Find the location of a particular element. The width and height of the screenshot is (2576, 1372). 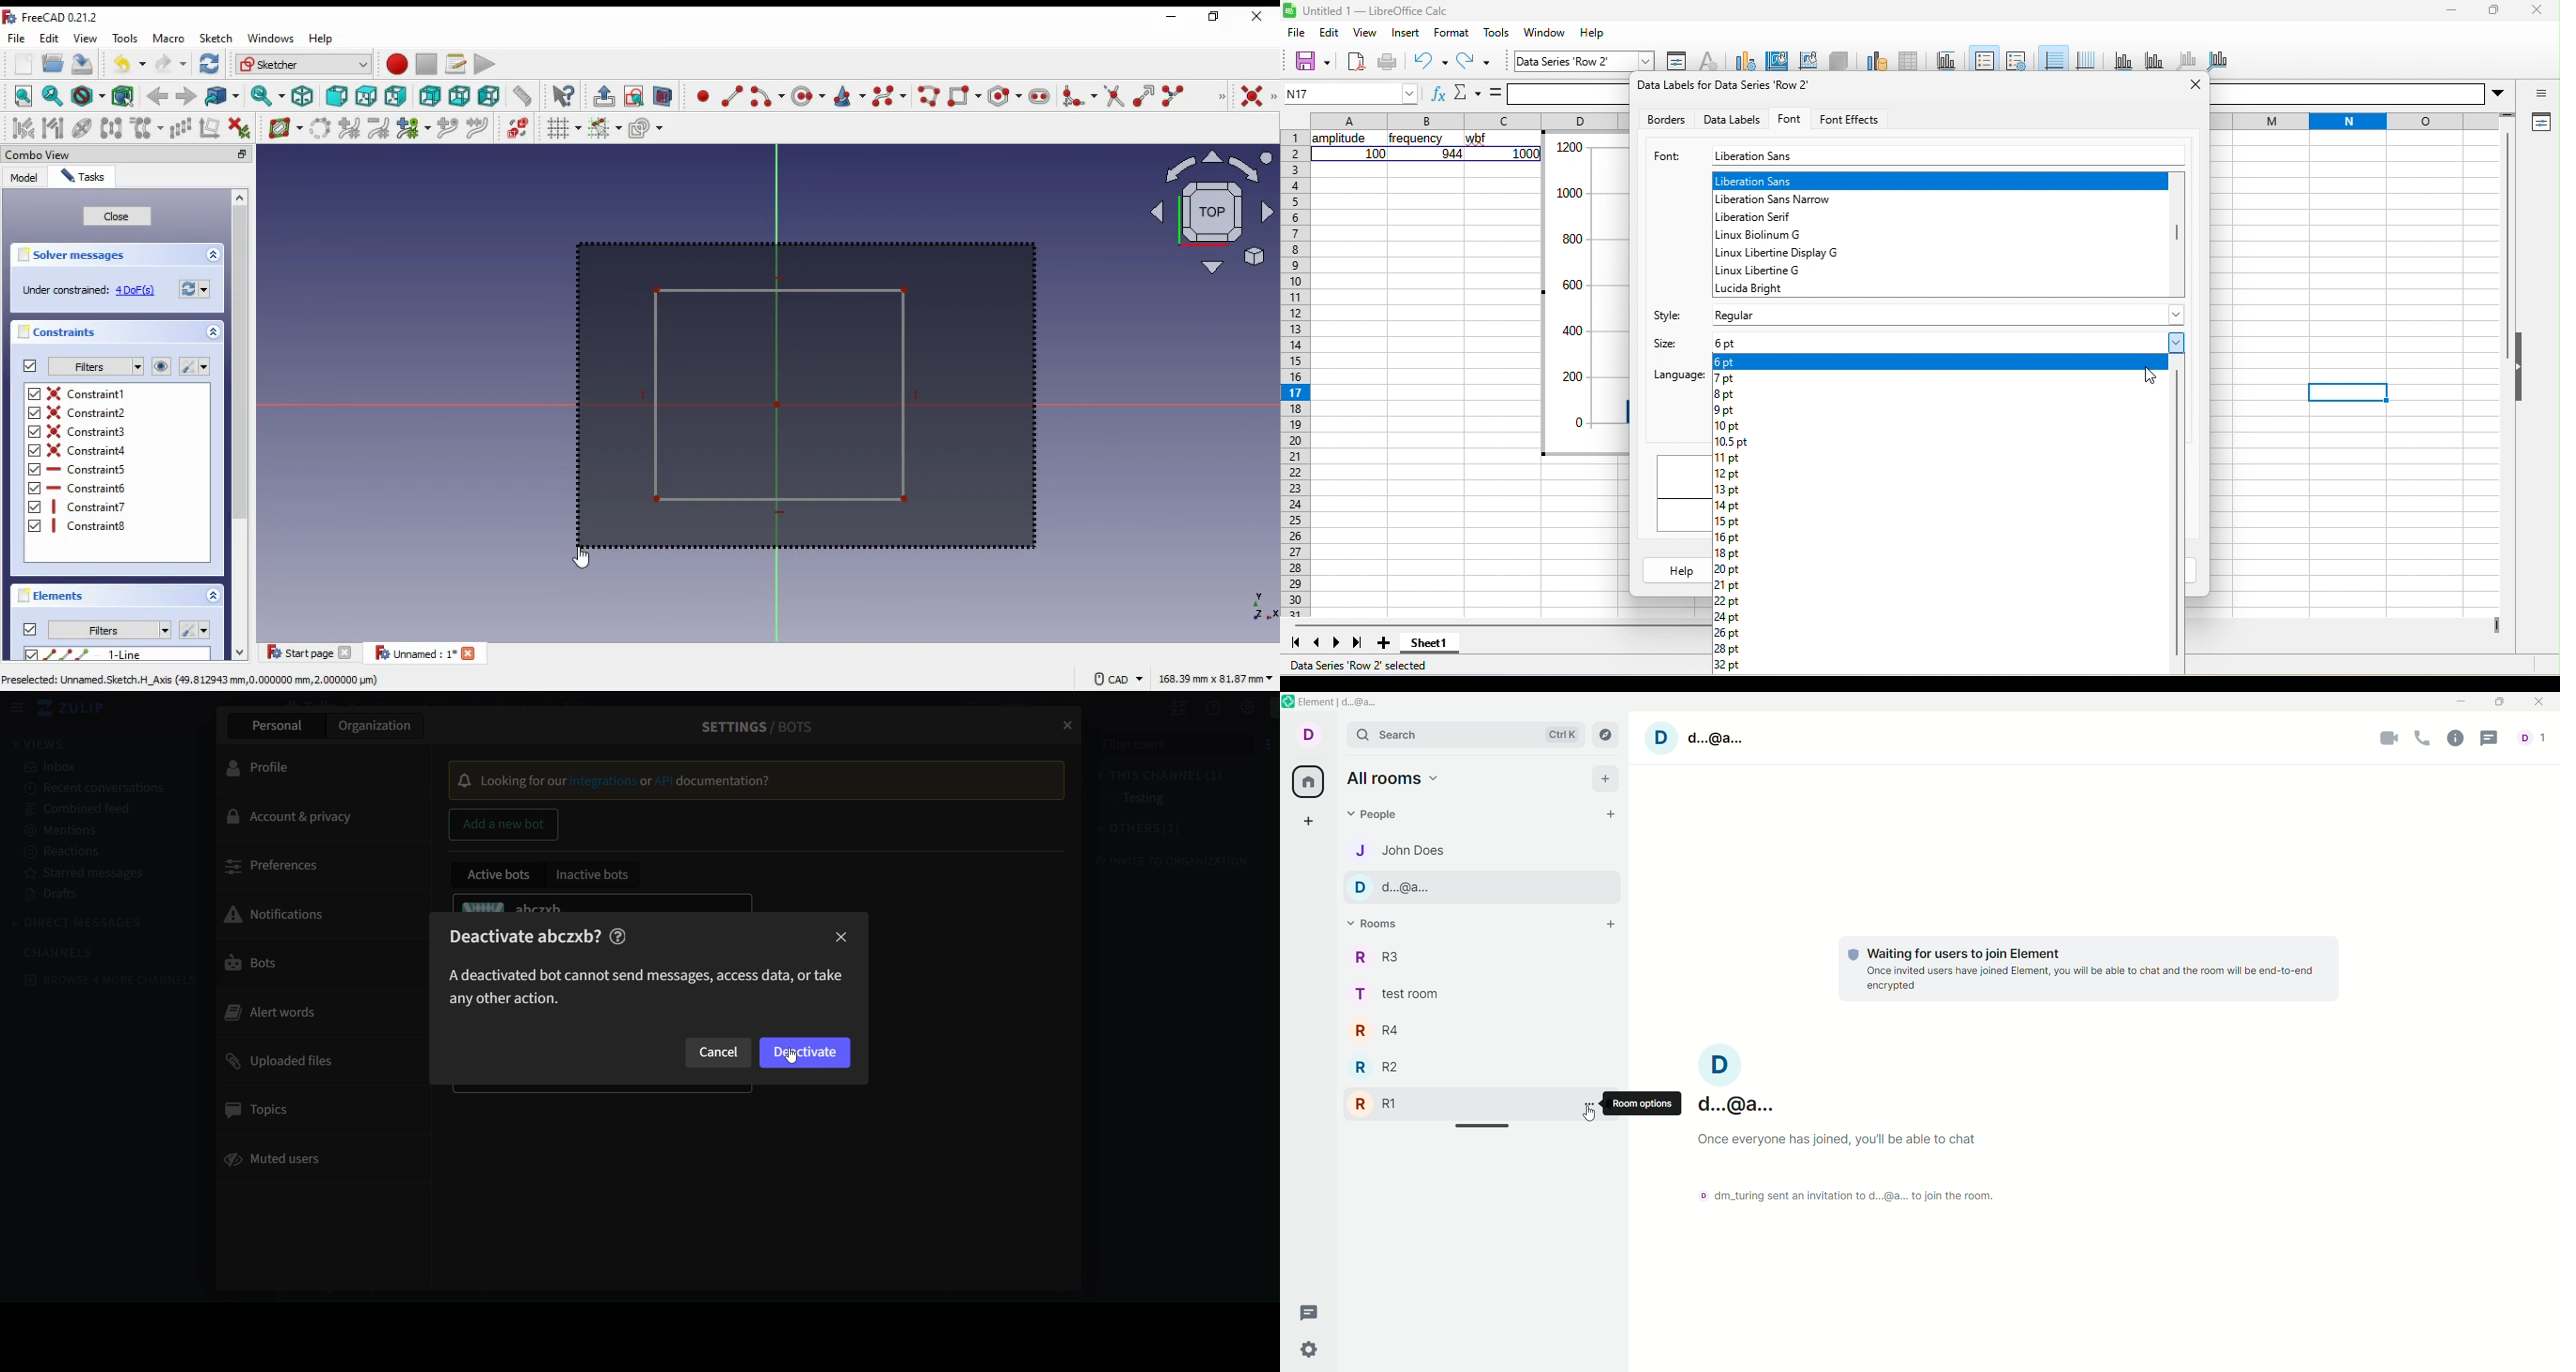

all rooms is located at coordinates (1309, 781).